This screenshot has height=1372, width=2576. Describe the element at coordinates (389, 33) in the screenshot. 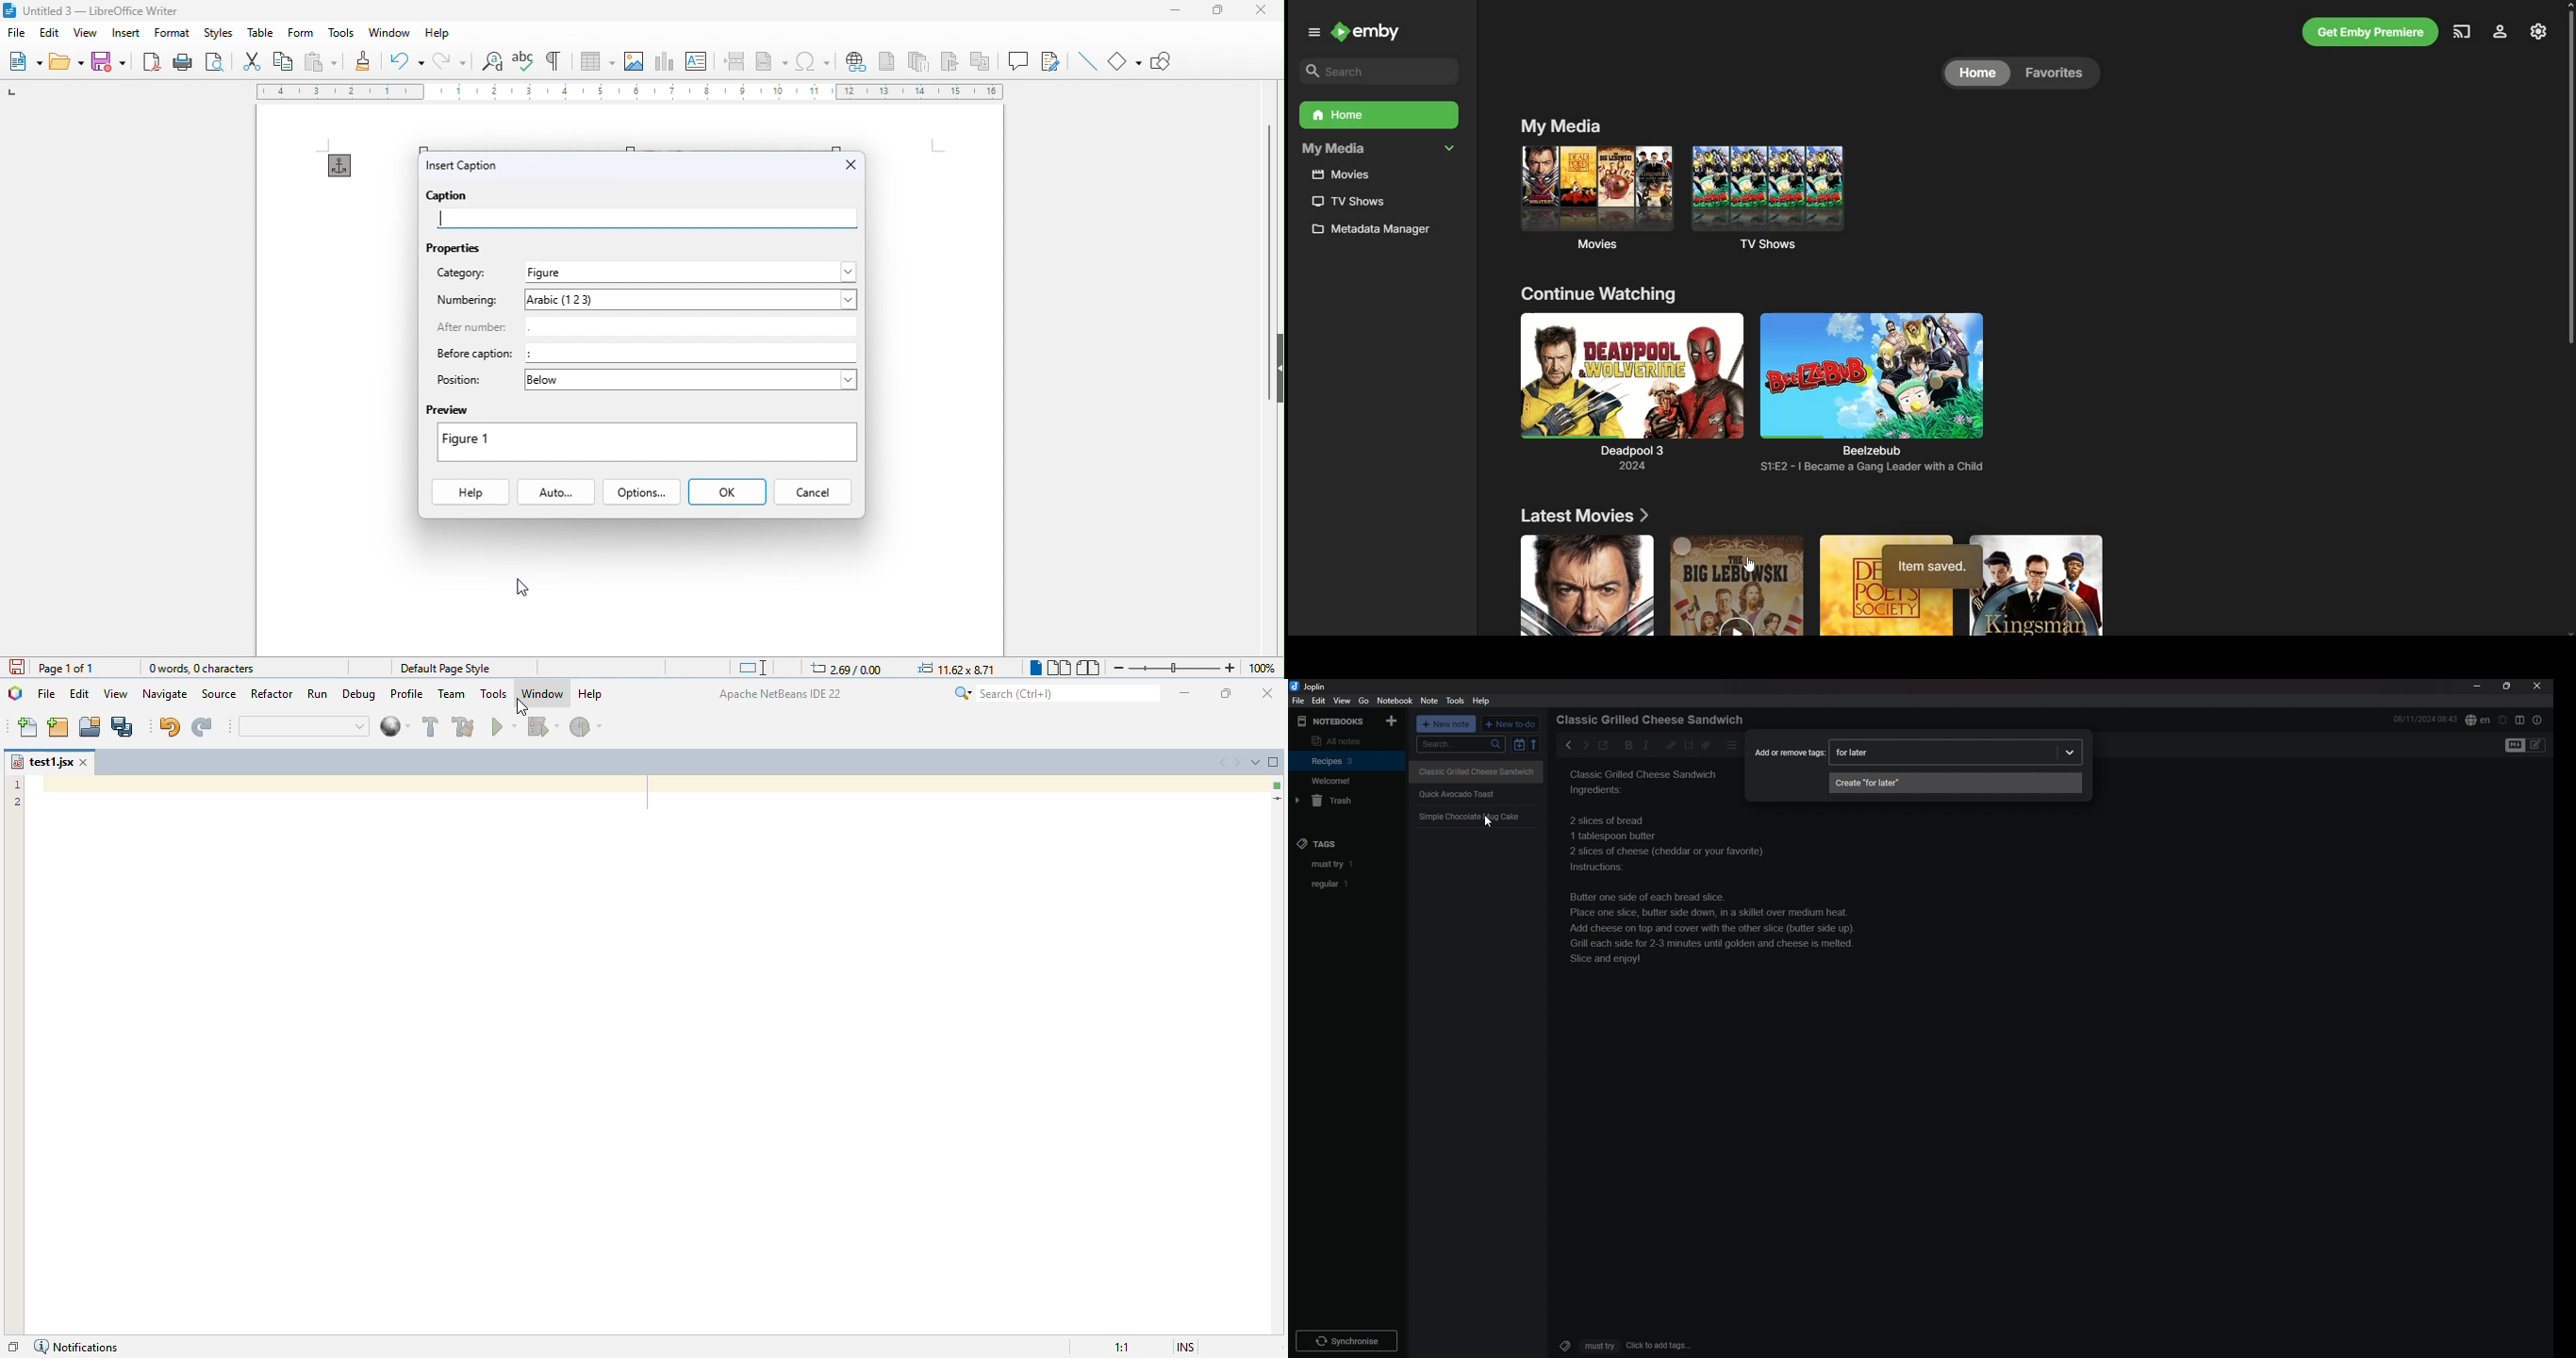

I see `window` at that location.